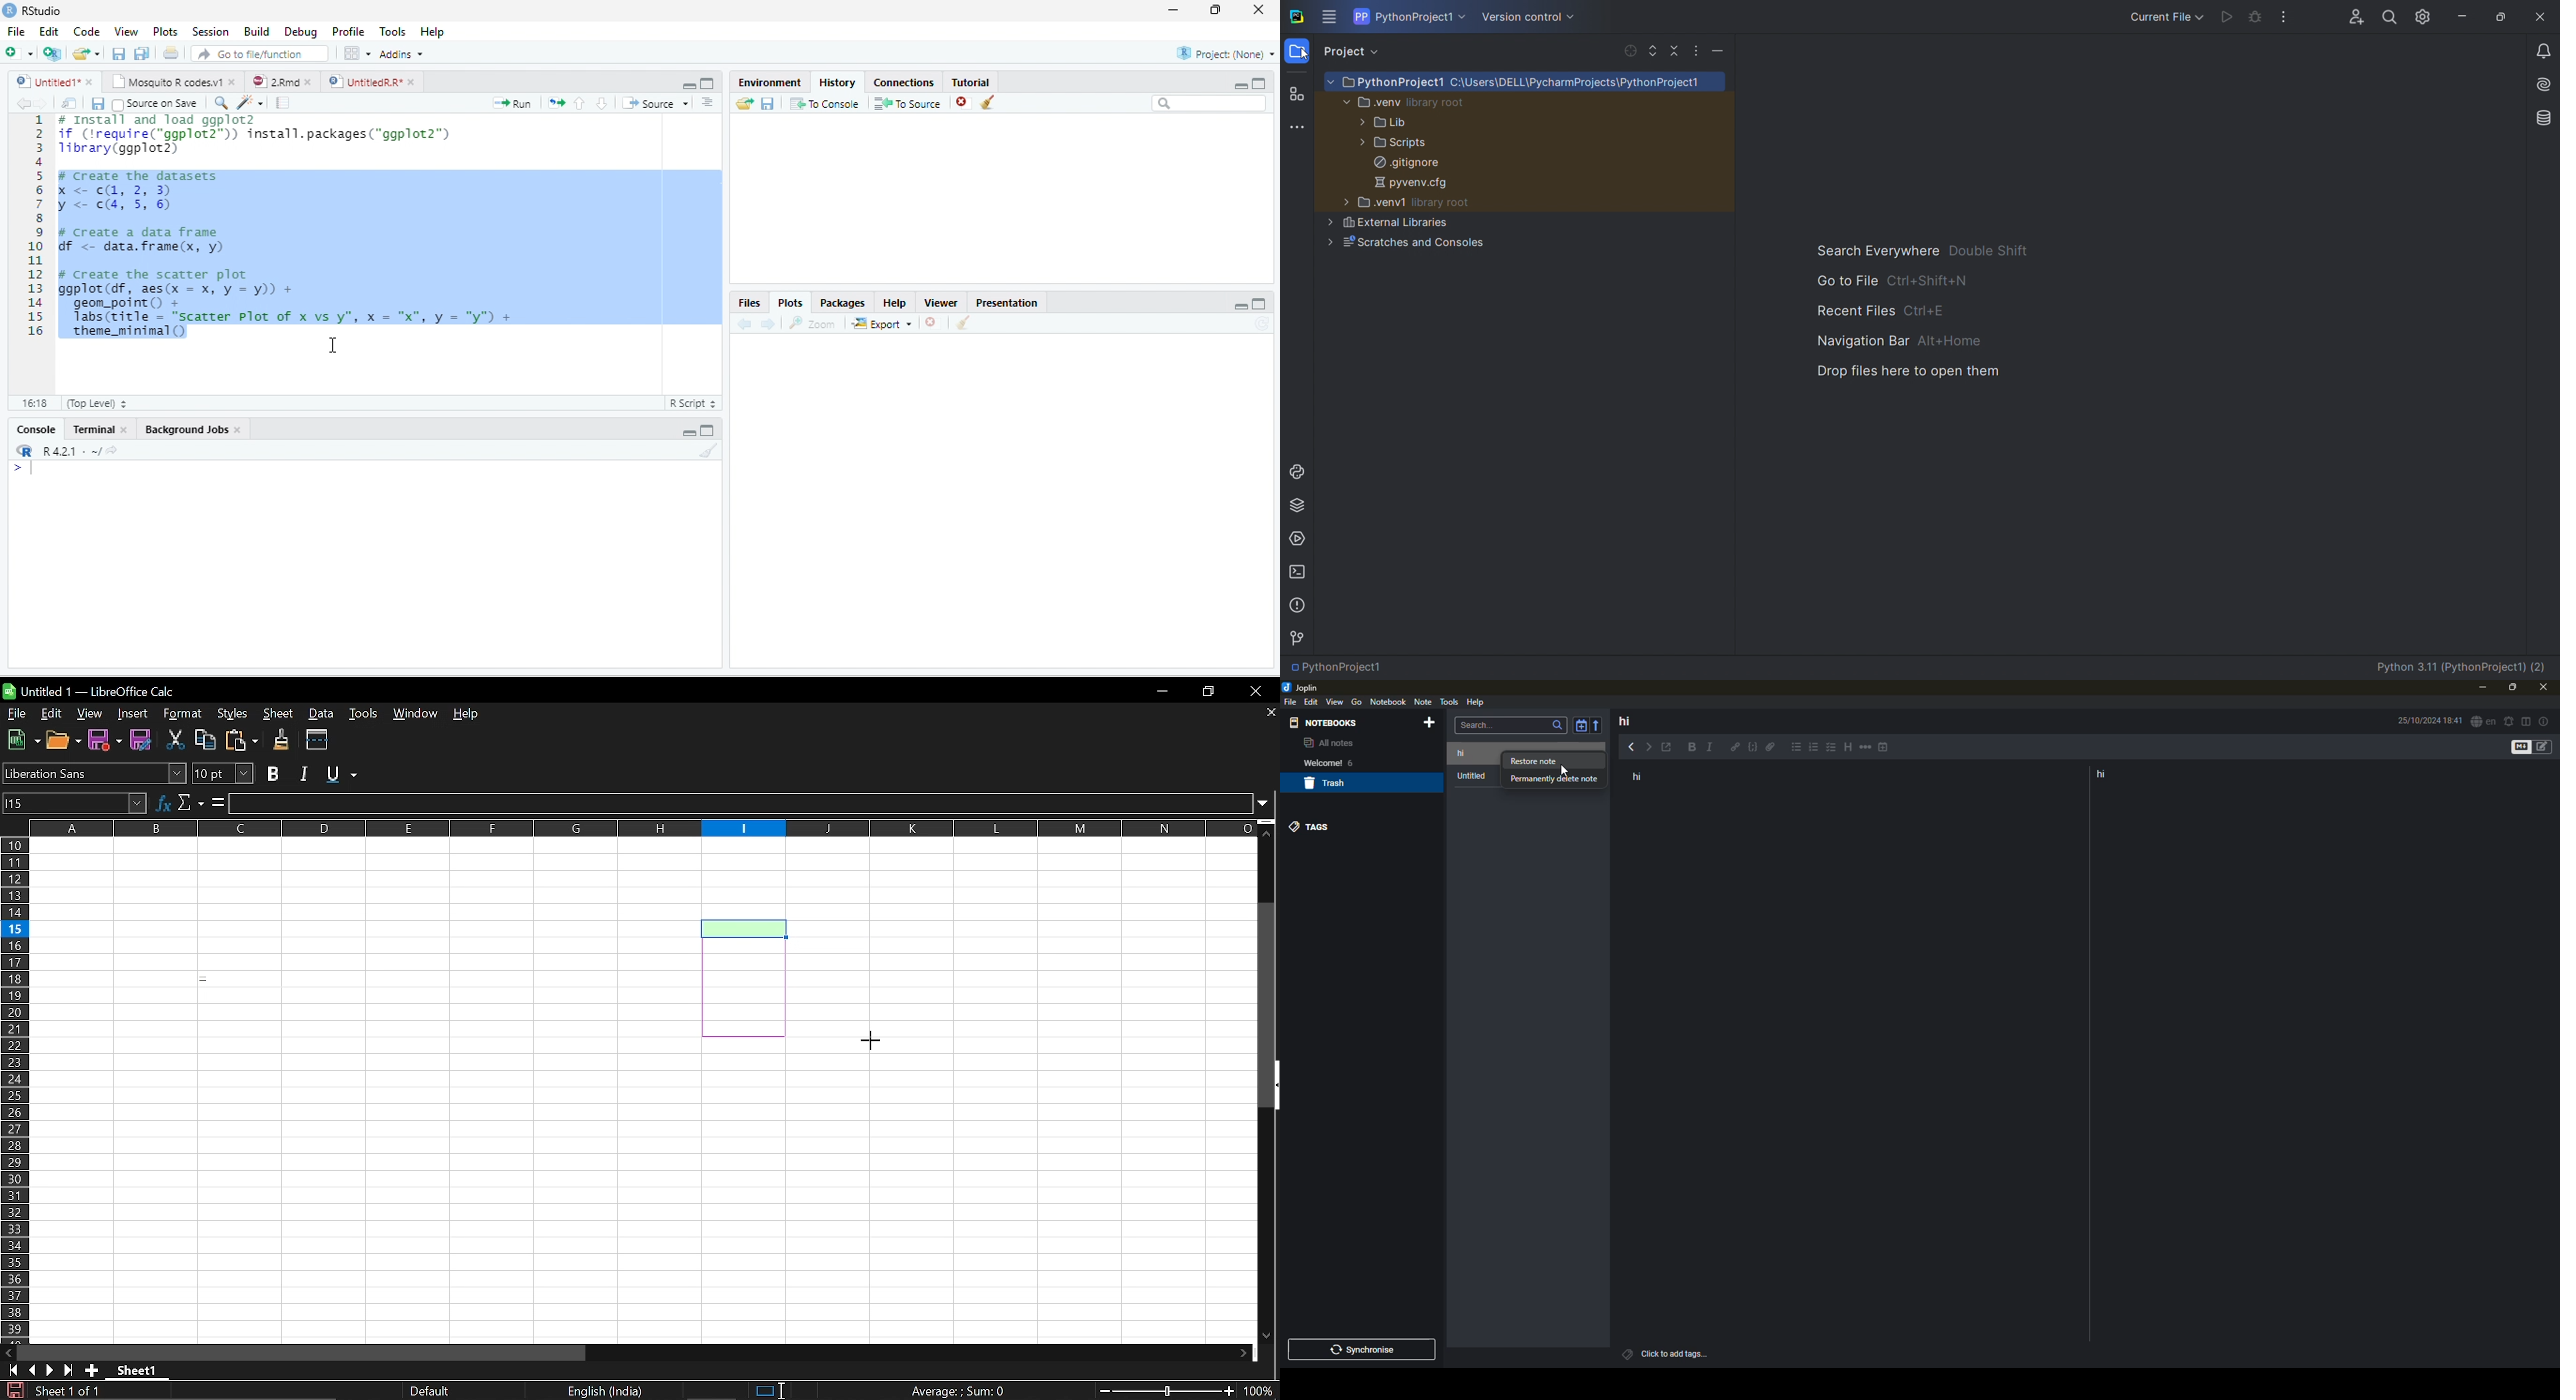 The image size is (2576, 1400). What do you see at coordinates (1355, 762) in the screenshot?
I see `6` at bounding box center [1355, 762].